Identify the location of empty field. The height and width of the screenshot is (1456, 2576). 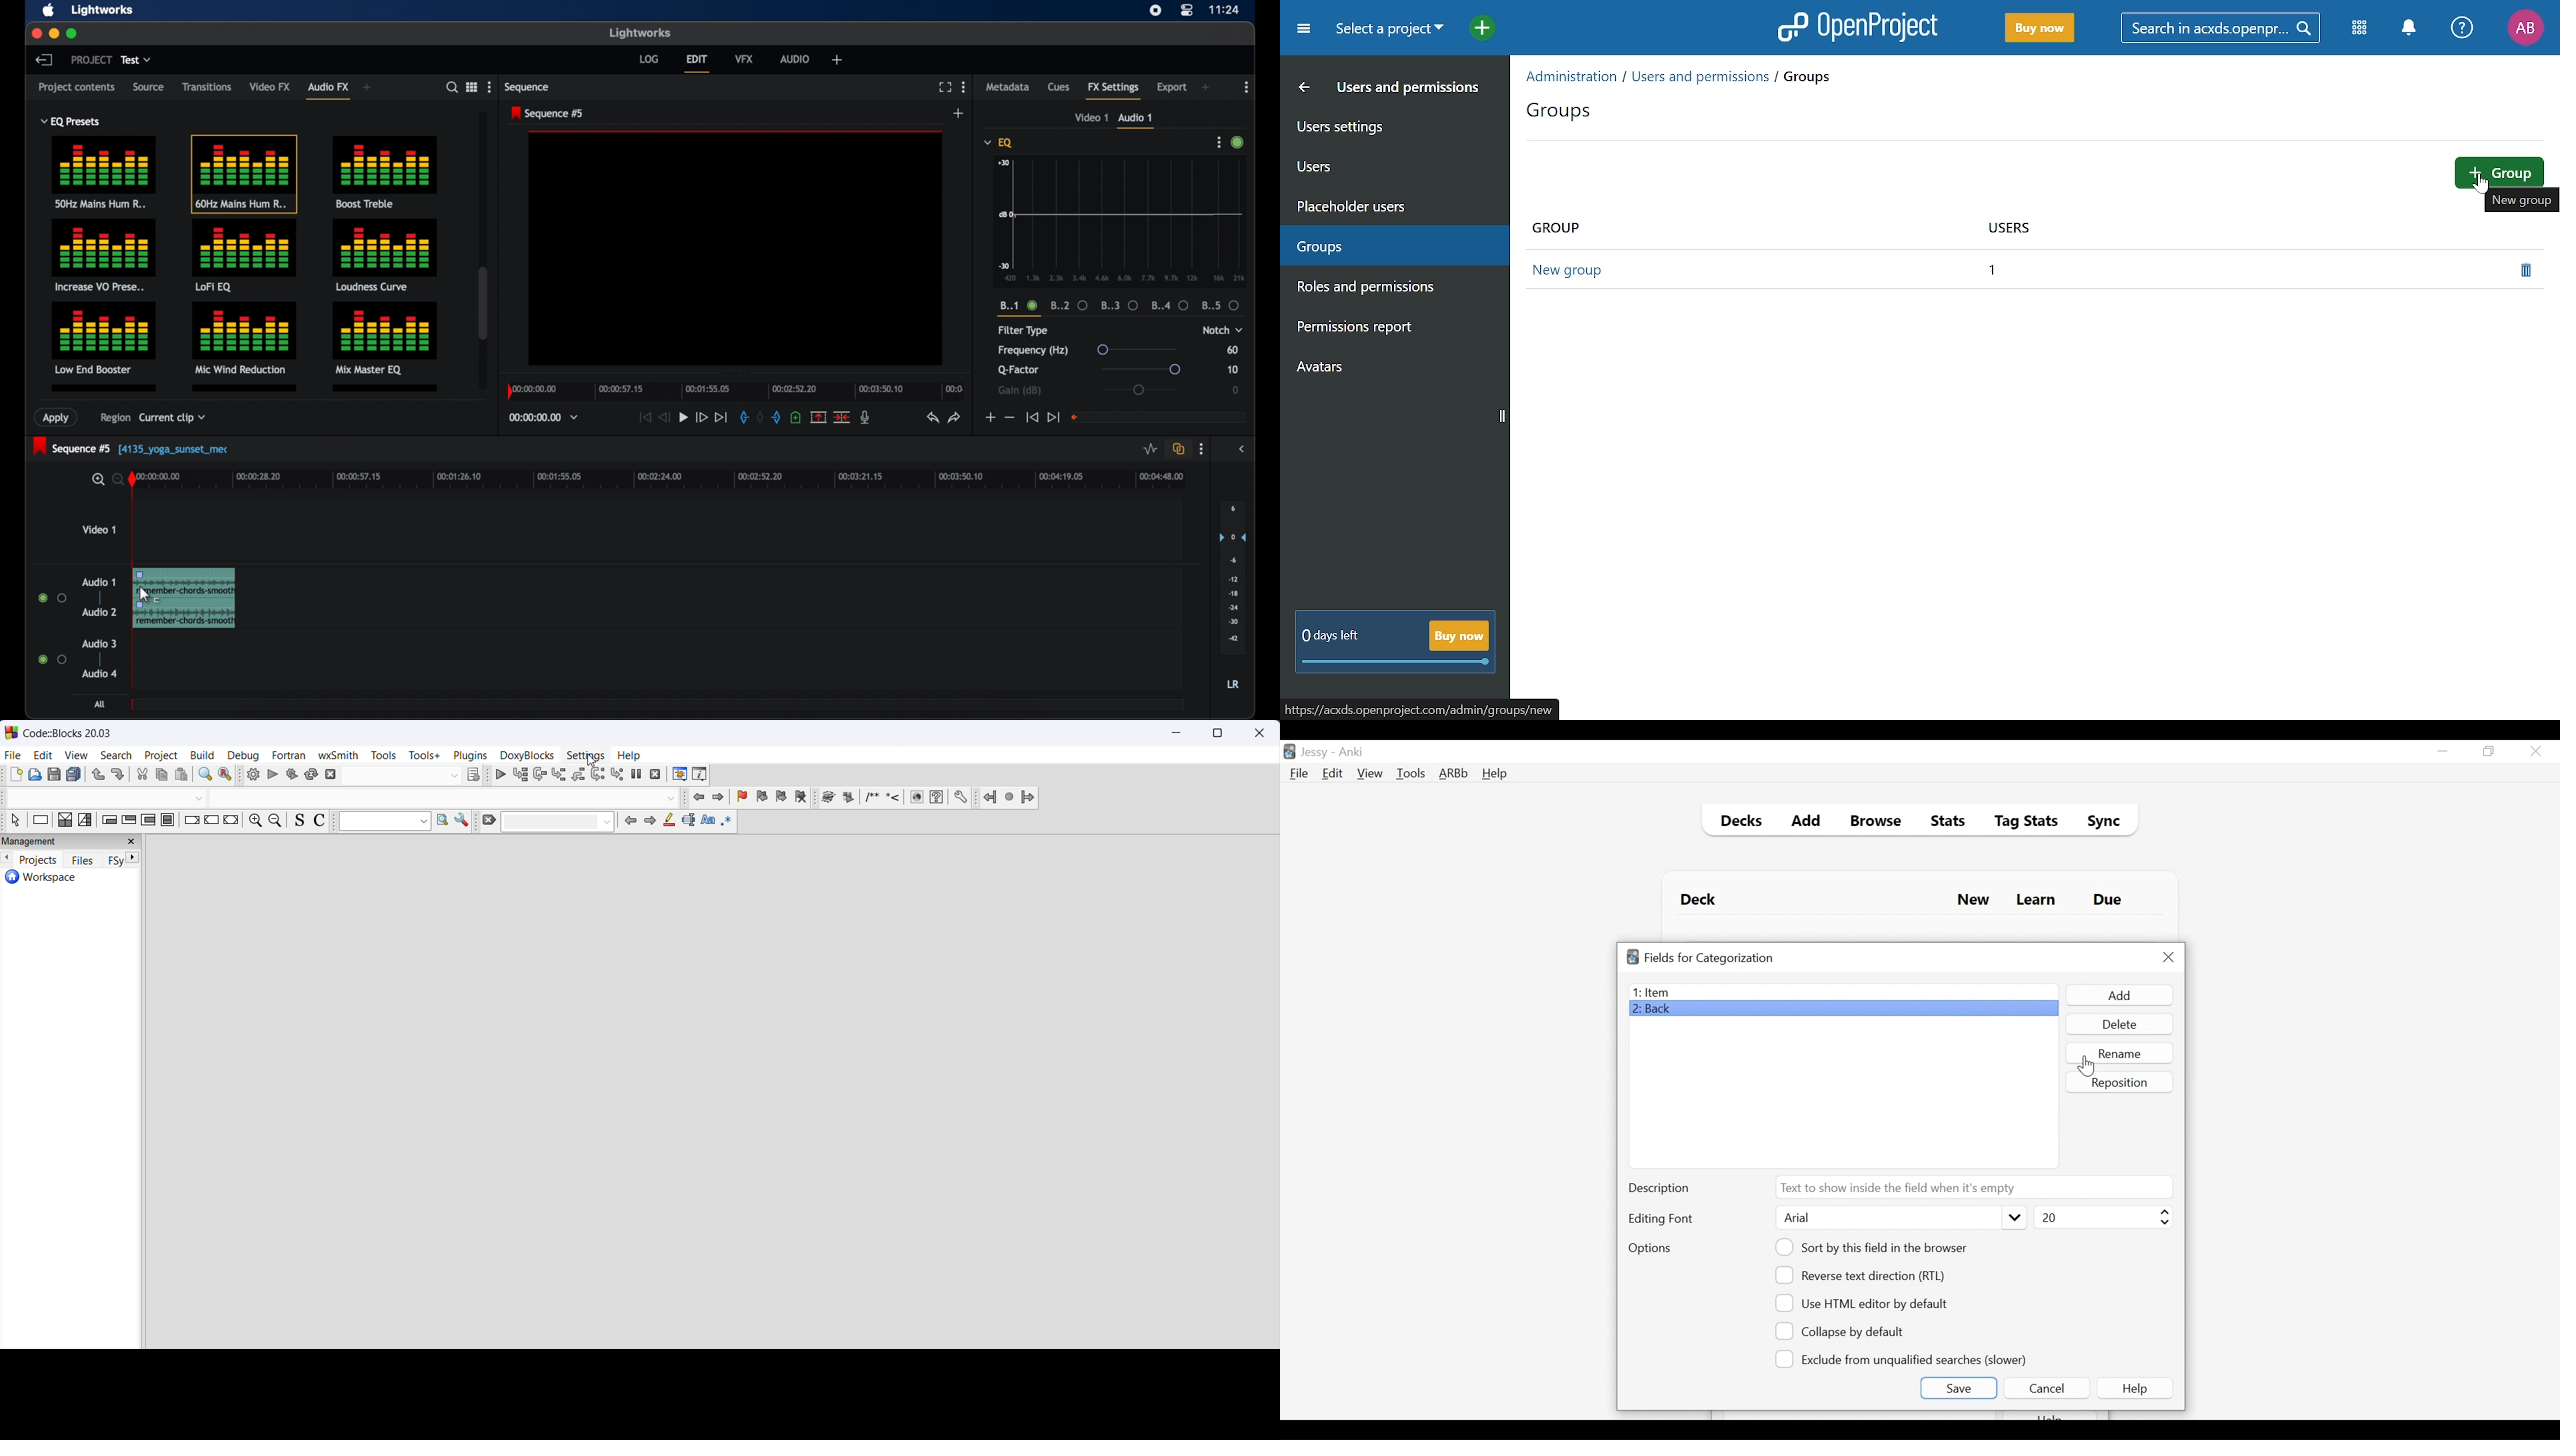
(1157, 418).